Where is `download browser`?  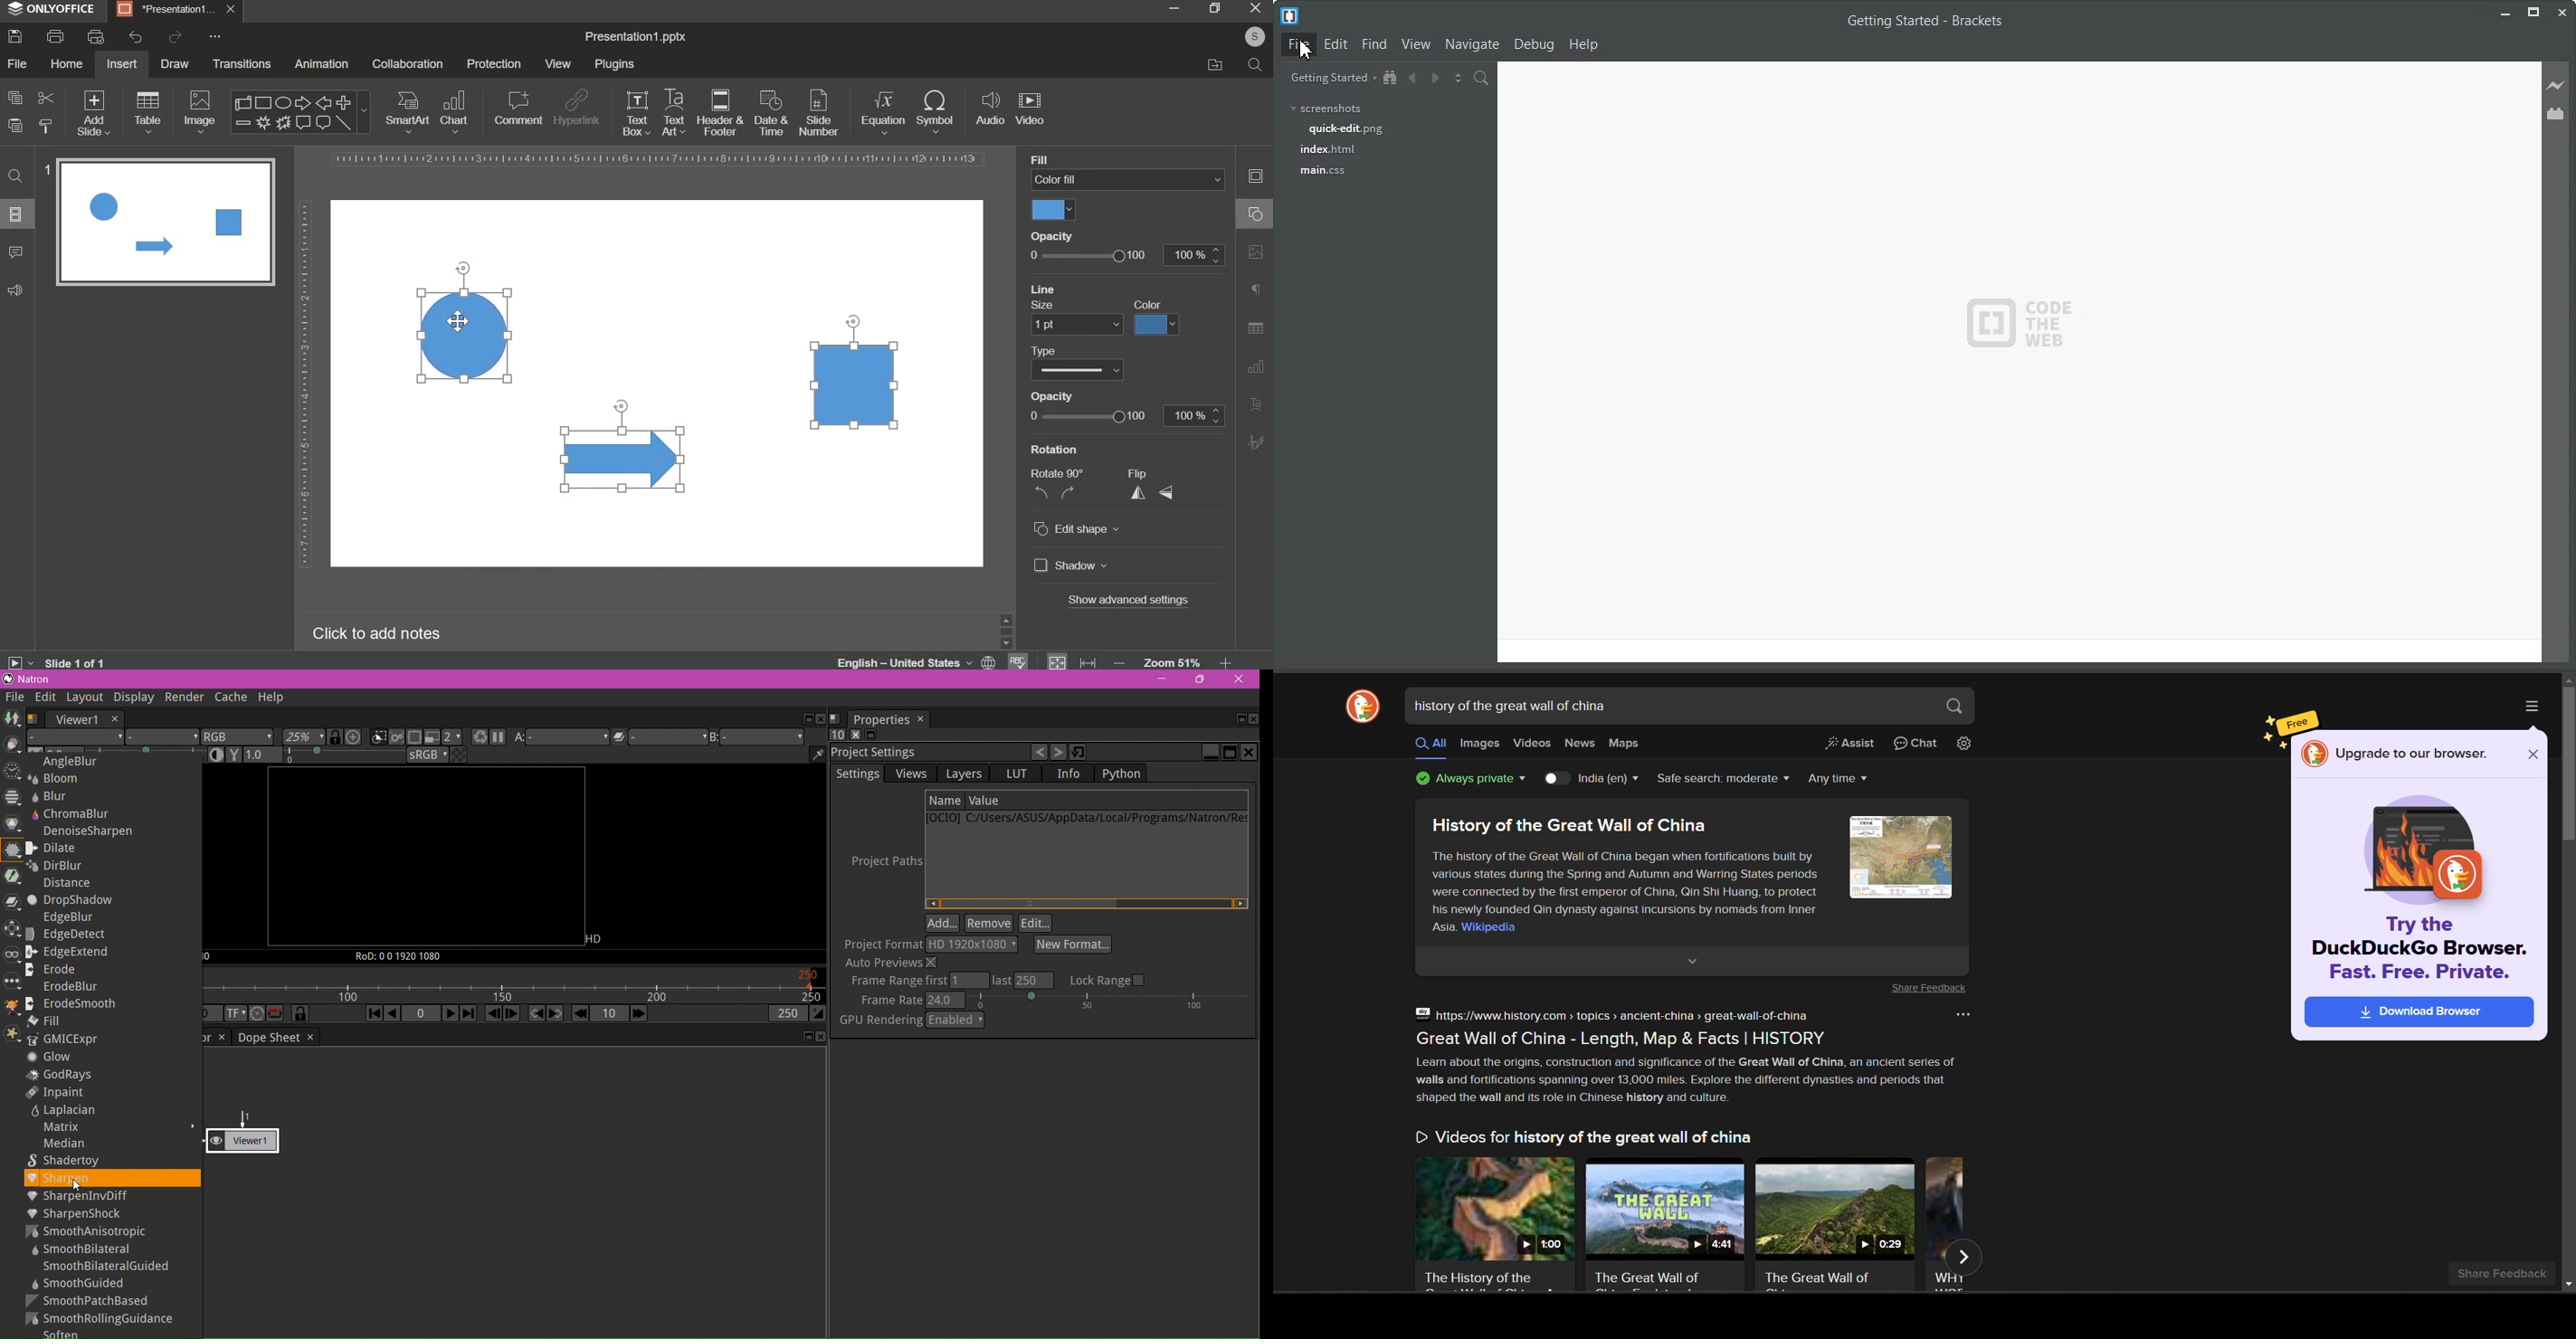 download browser is located at coordinates (2421, 1011).